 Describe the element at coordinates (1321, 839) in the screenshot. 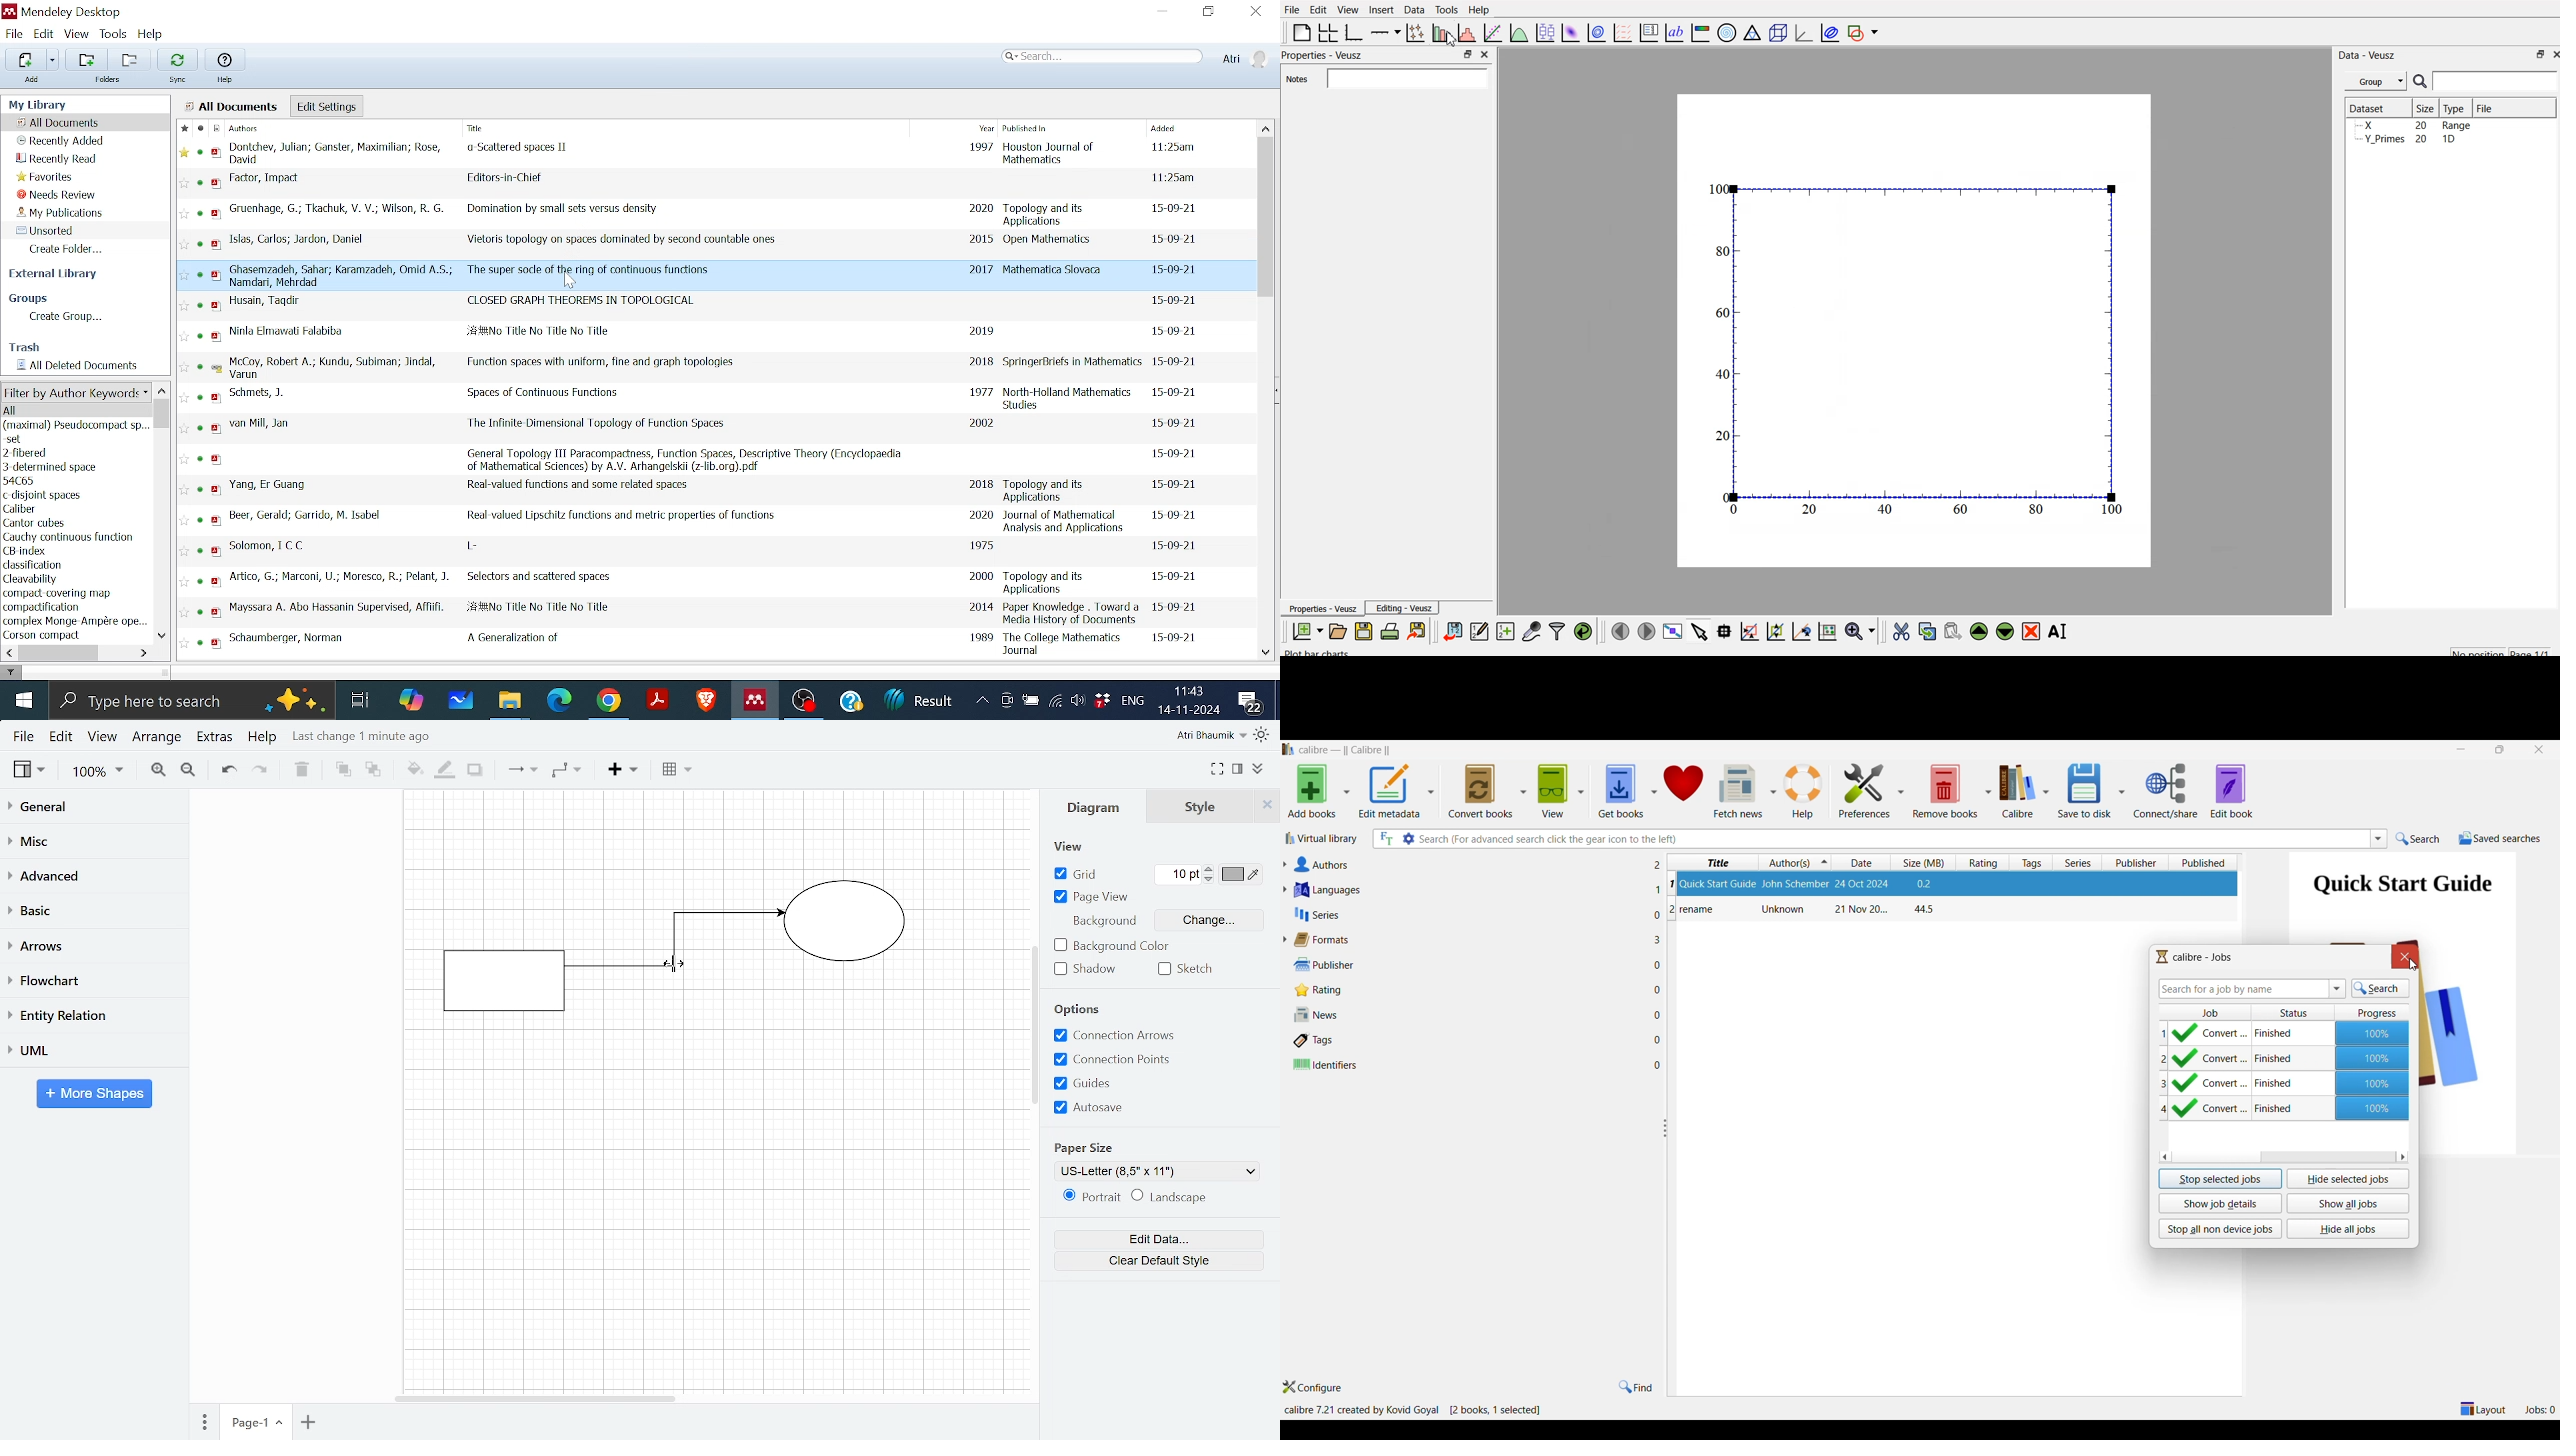

I see `Virtual library` at that location.